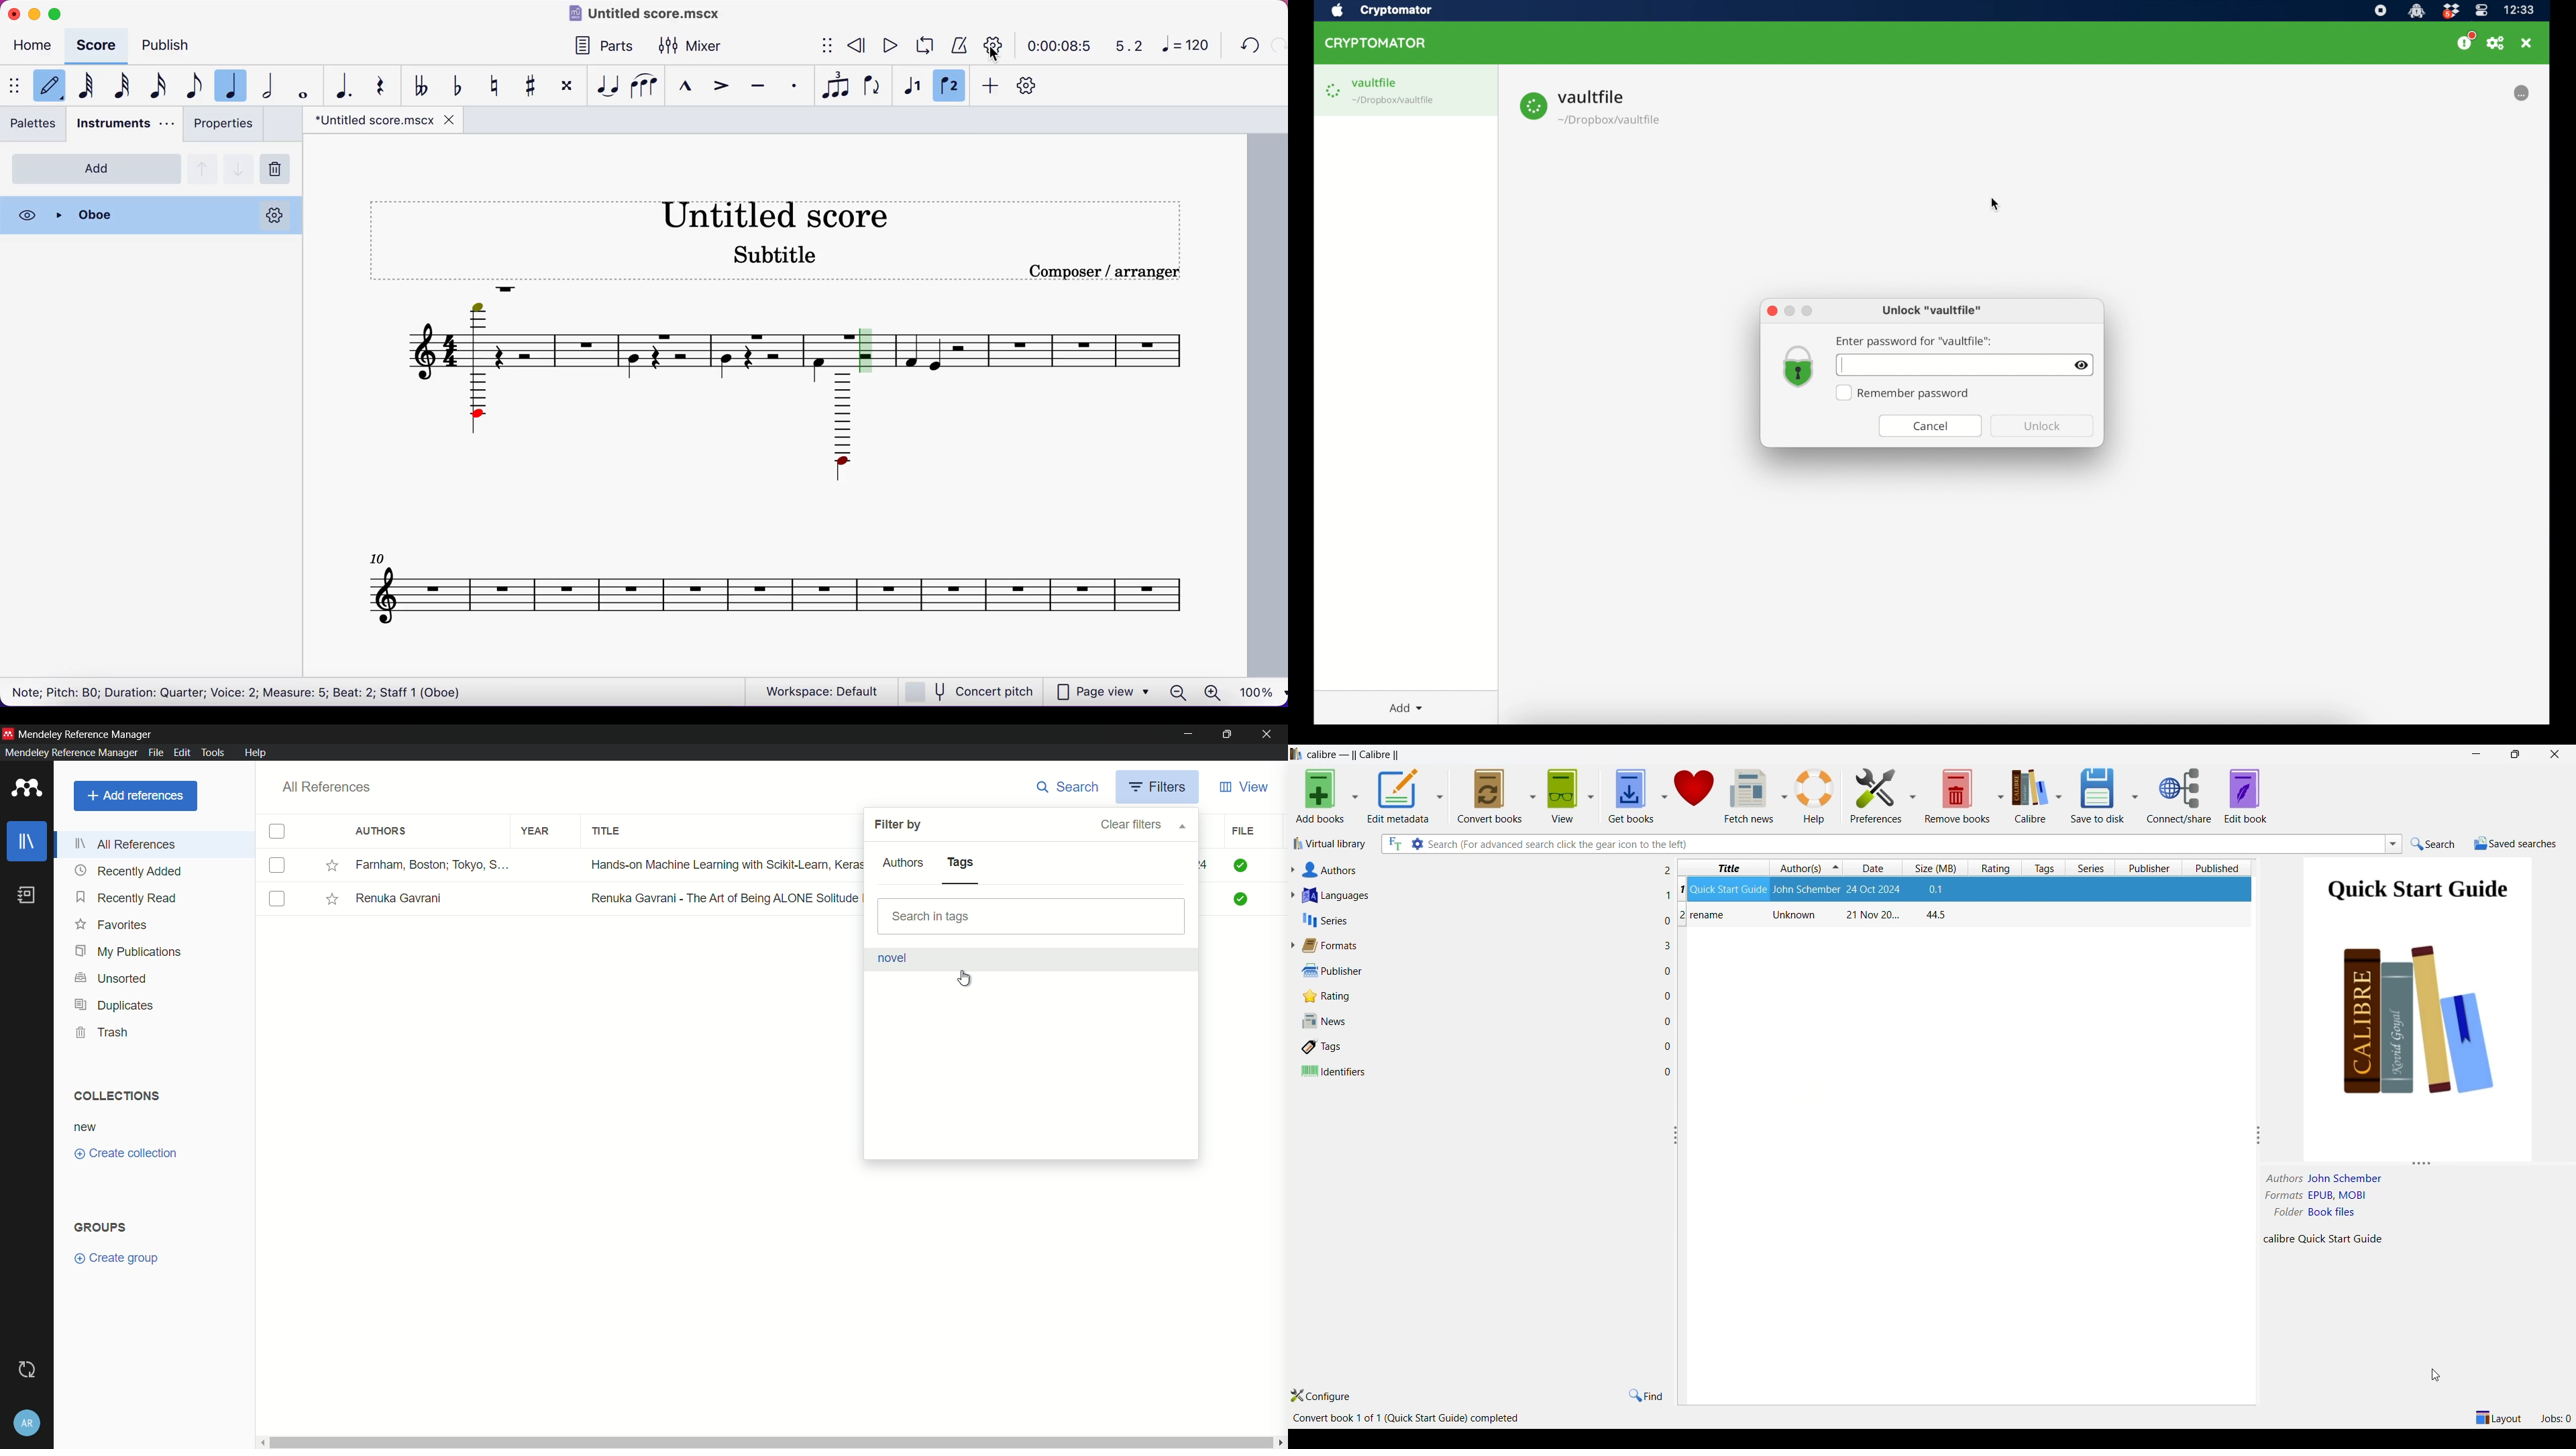  What do you see at coordinates (2466, 41) in the screenshot?
I see `donate us` at bounding box center [2466, 41].